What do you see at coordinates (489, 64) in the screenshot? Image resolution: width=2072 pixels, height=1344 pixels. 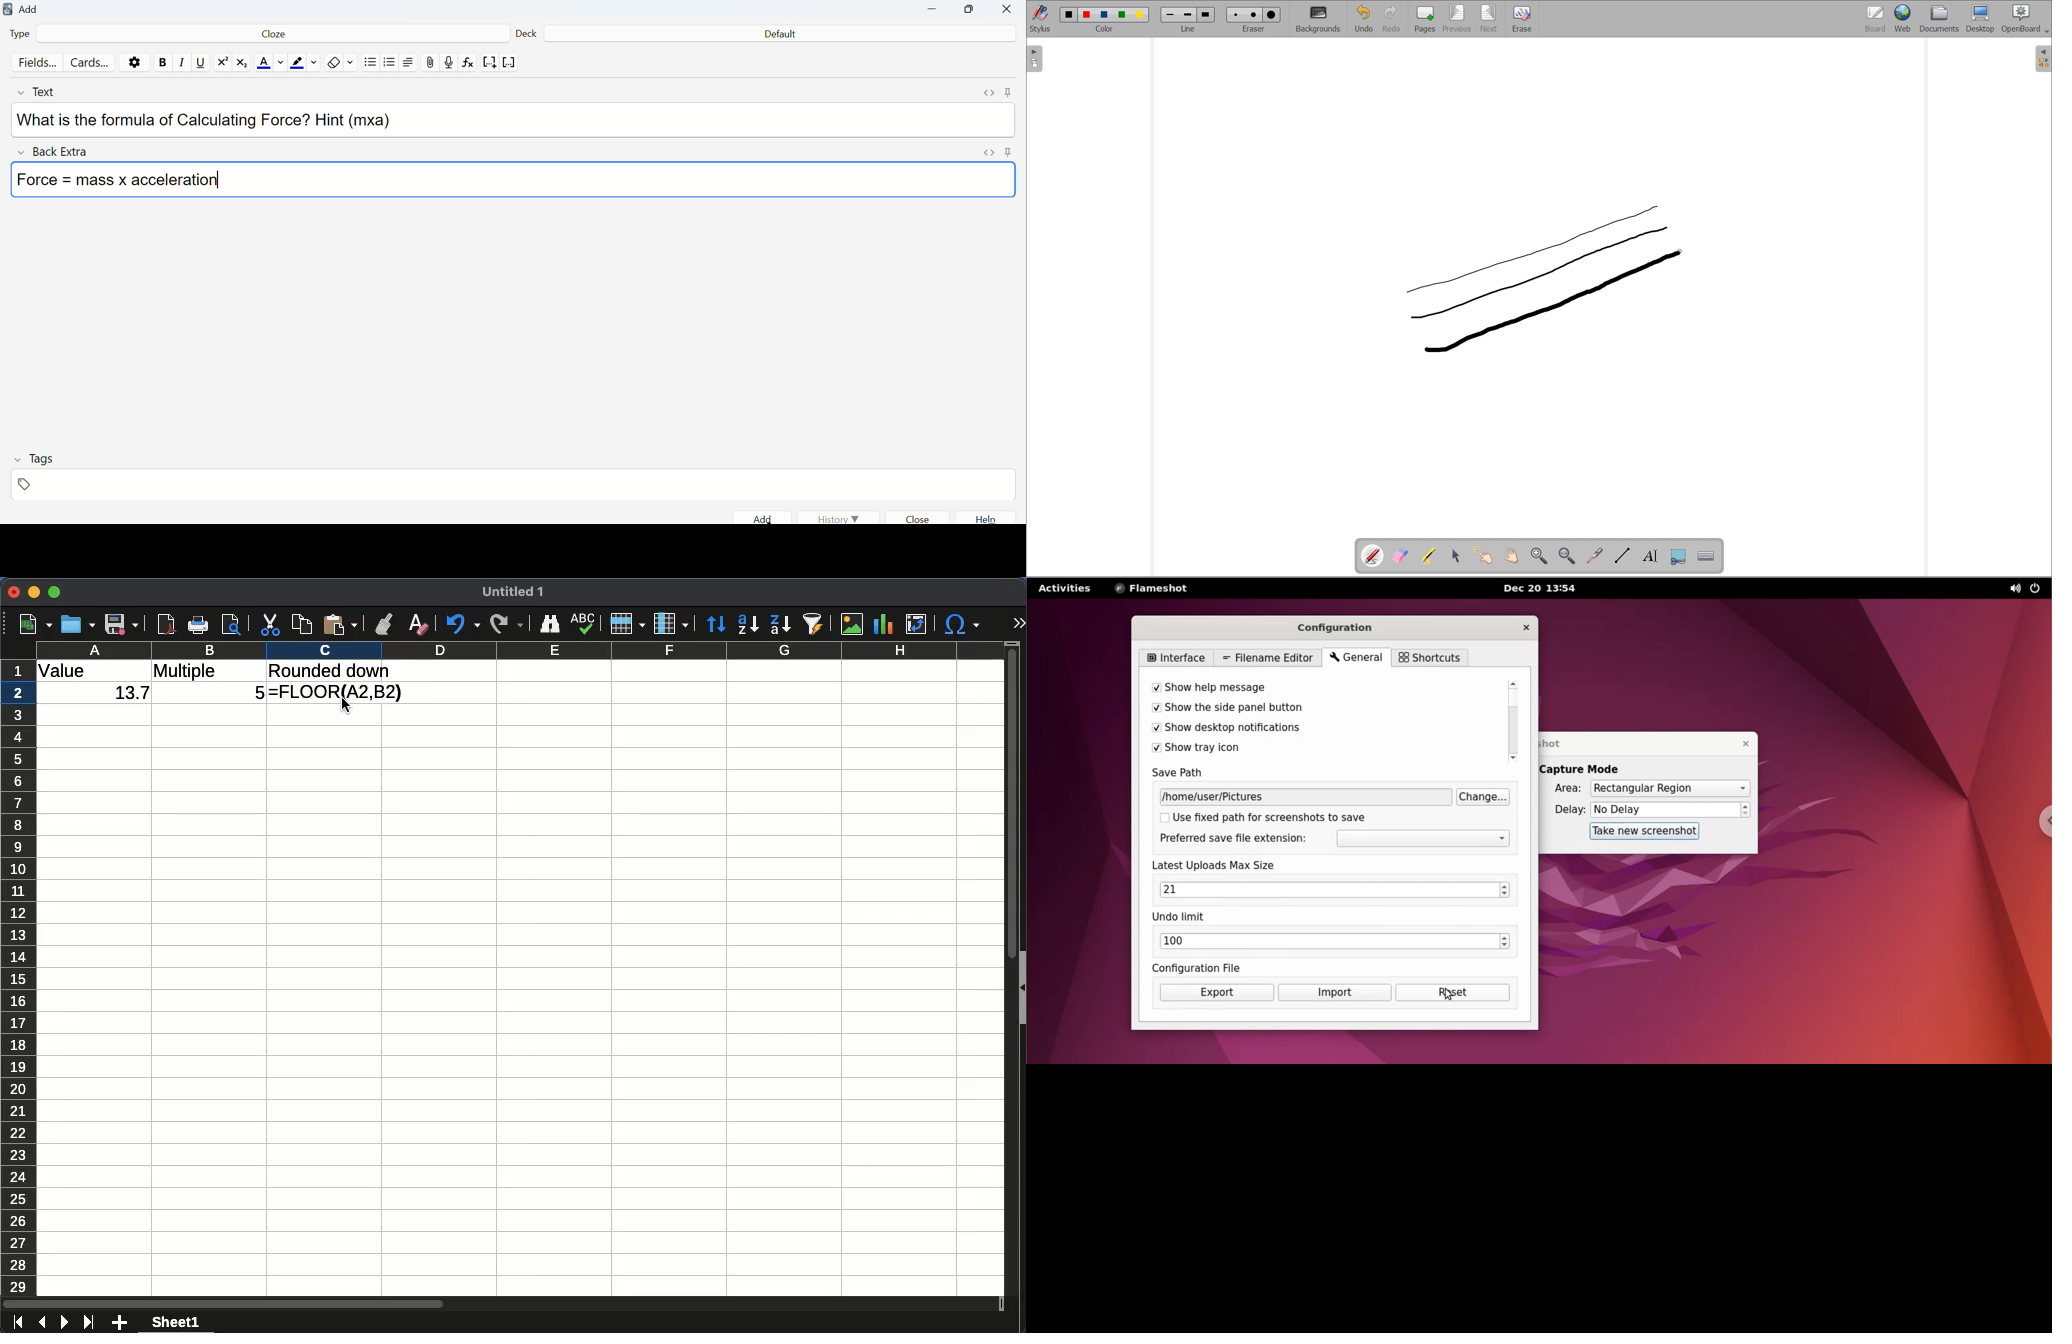 I see `notation` at bounding box center [489, 64].